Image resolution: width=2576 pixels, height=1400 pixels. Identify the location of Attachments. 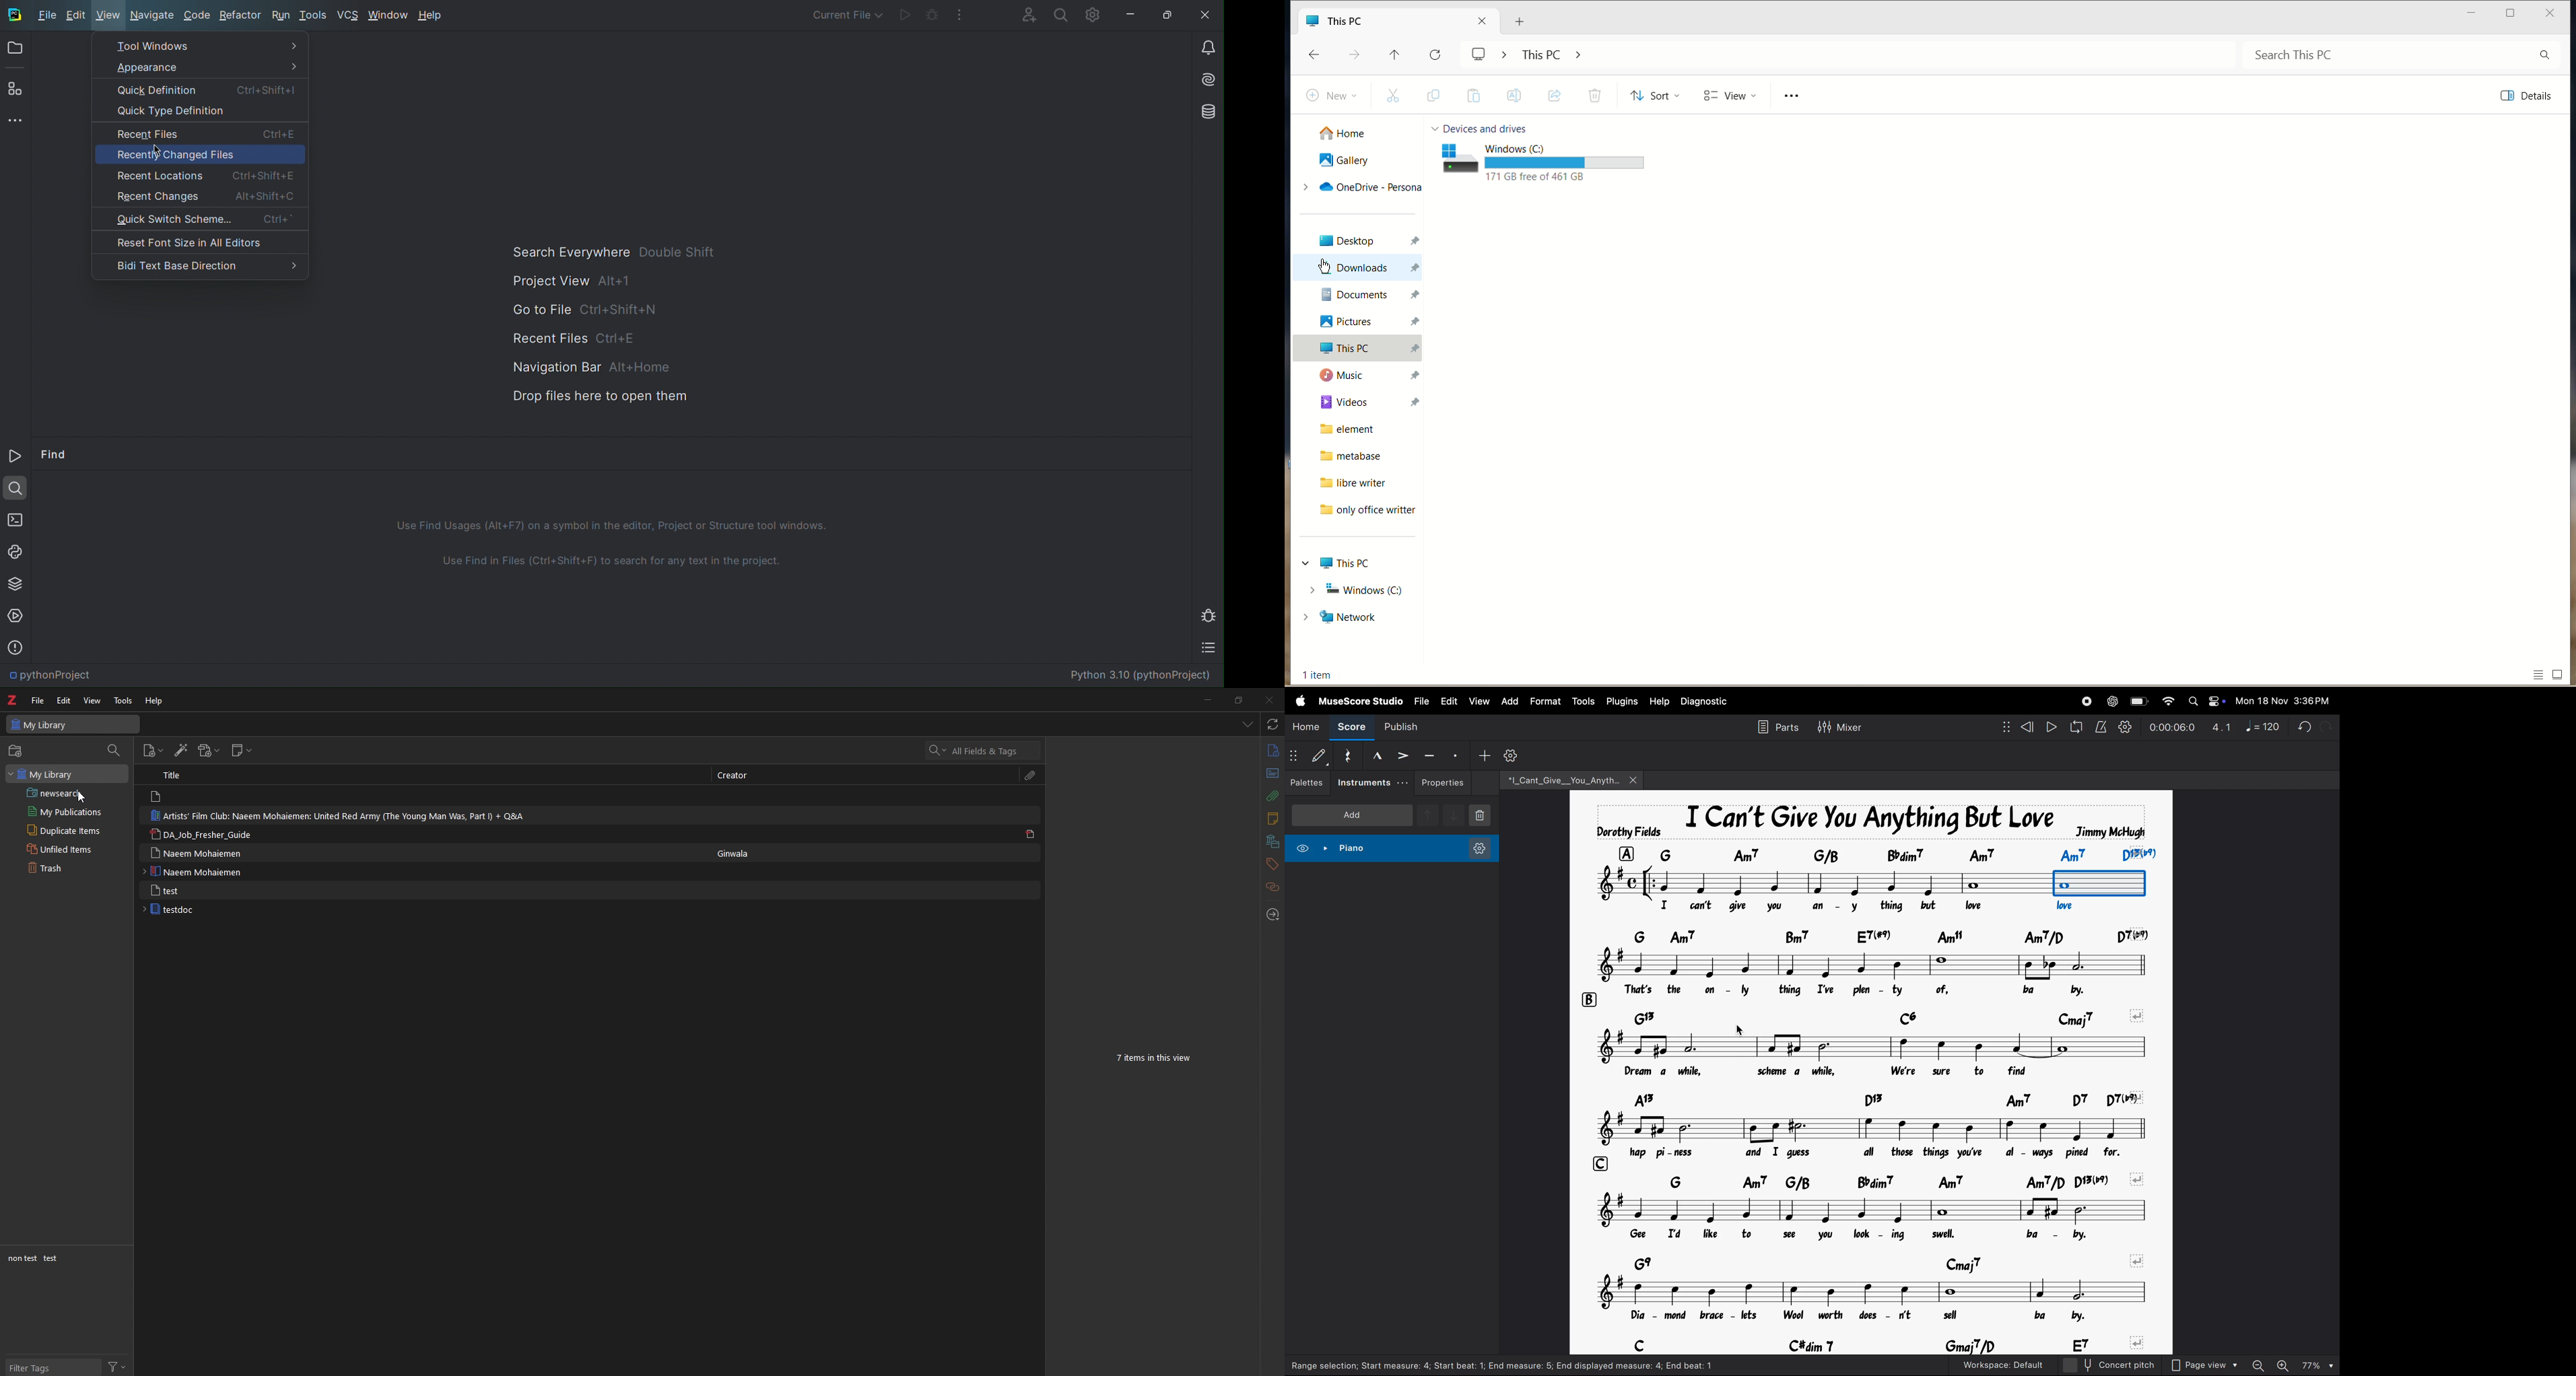
(1270, 798).